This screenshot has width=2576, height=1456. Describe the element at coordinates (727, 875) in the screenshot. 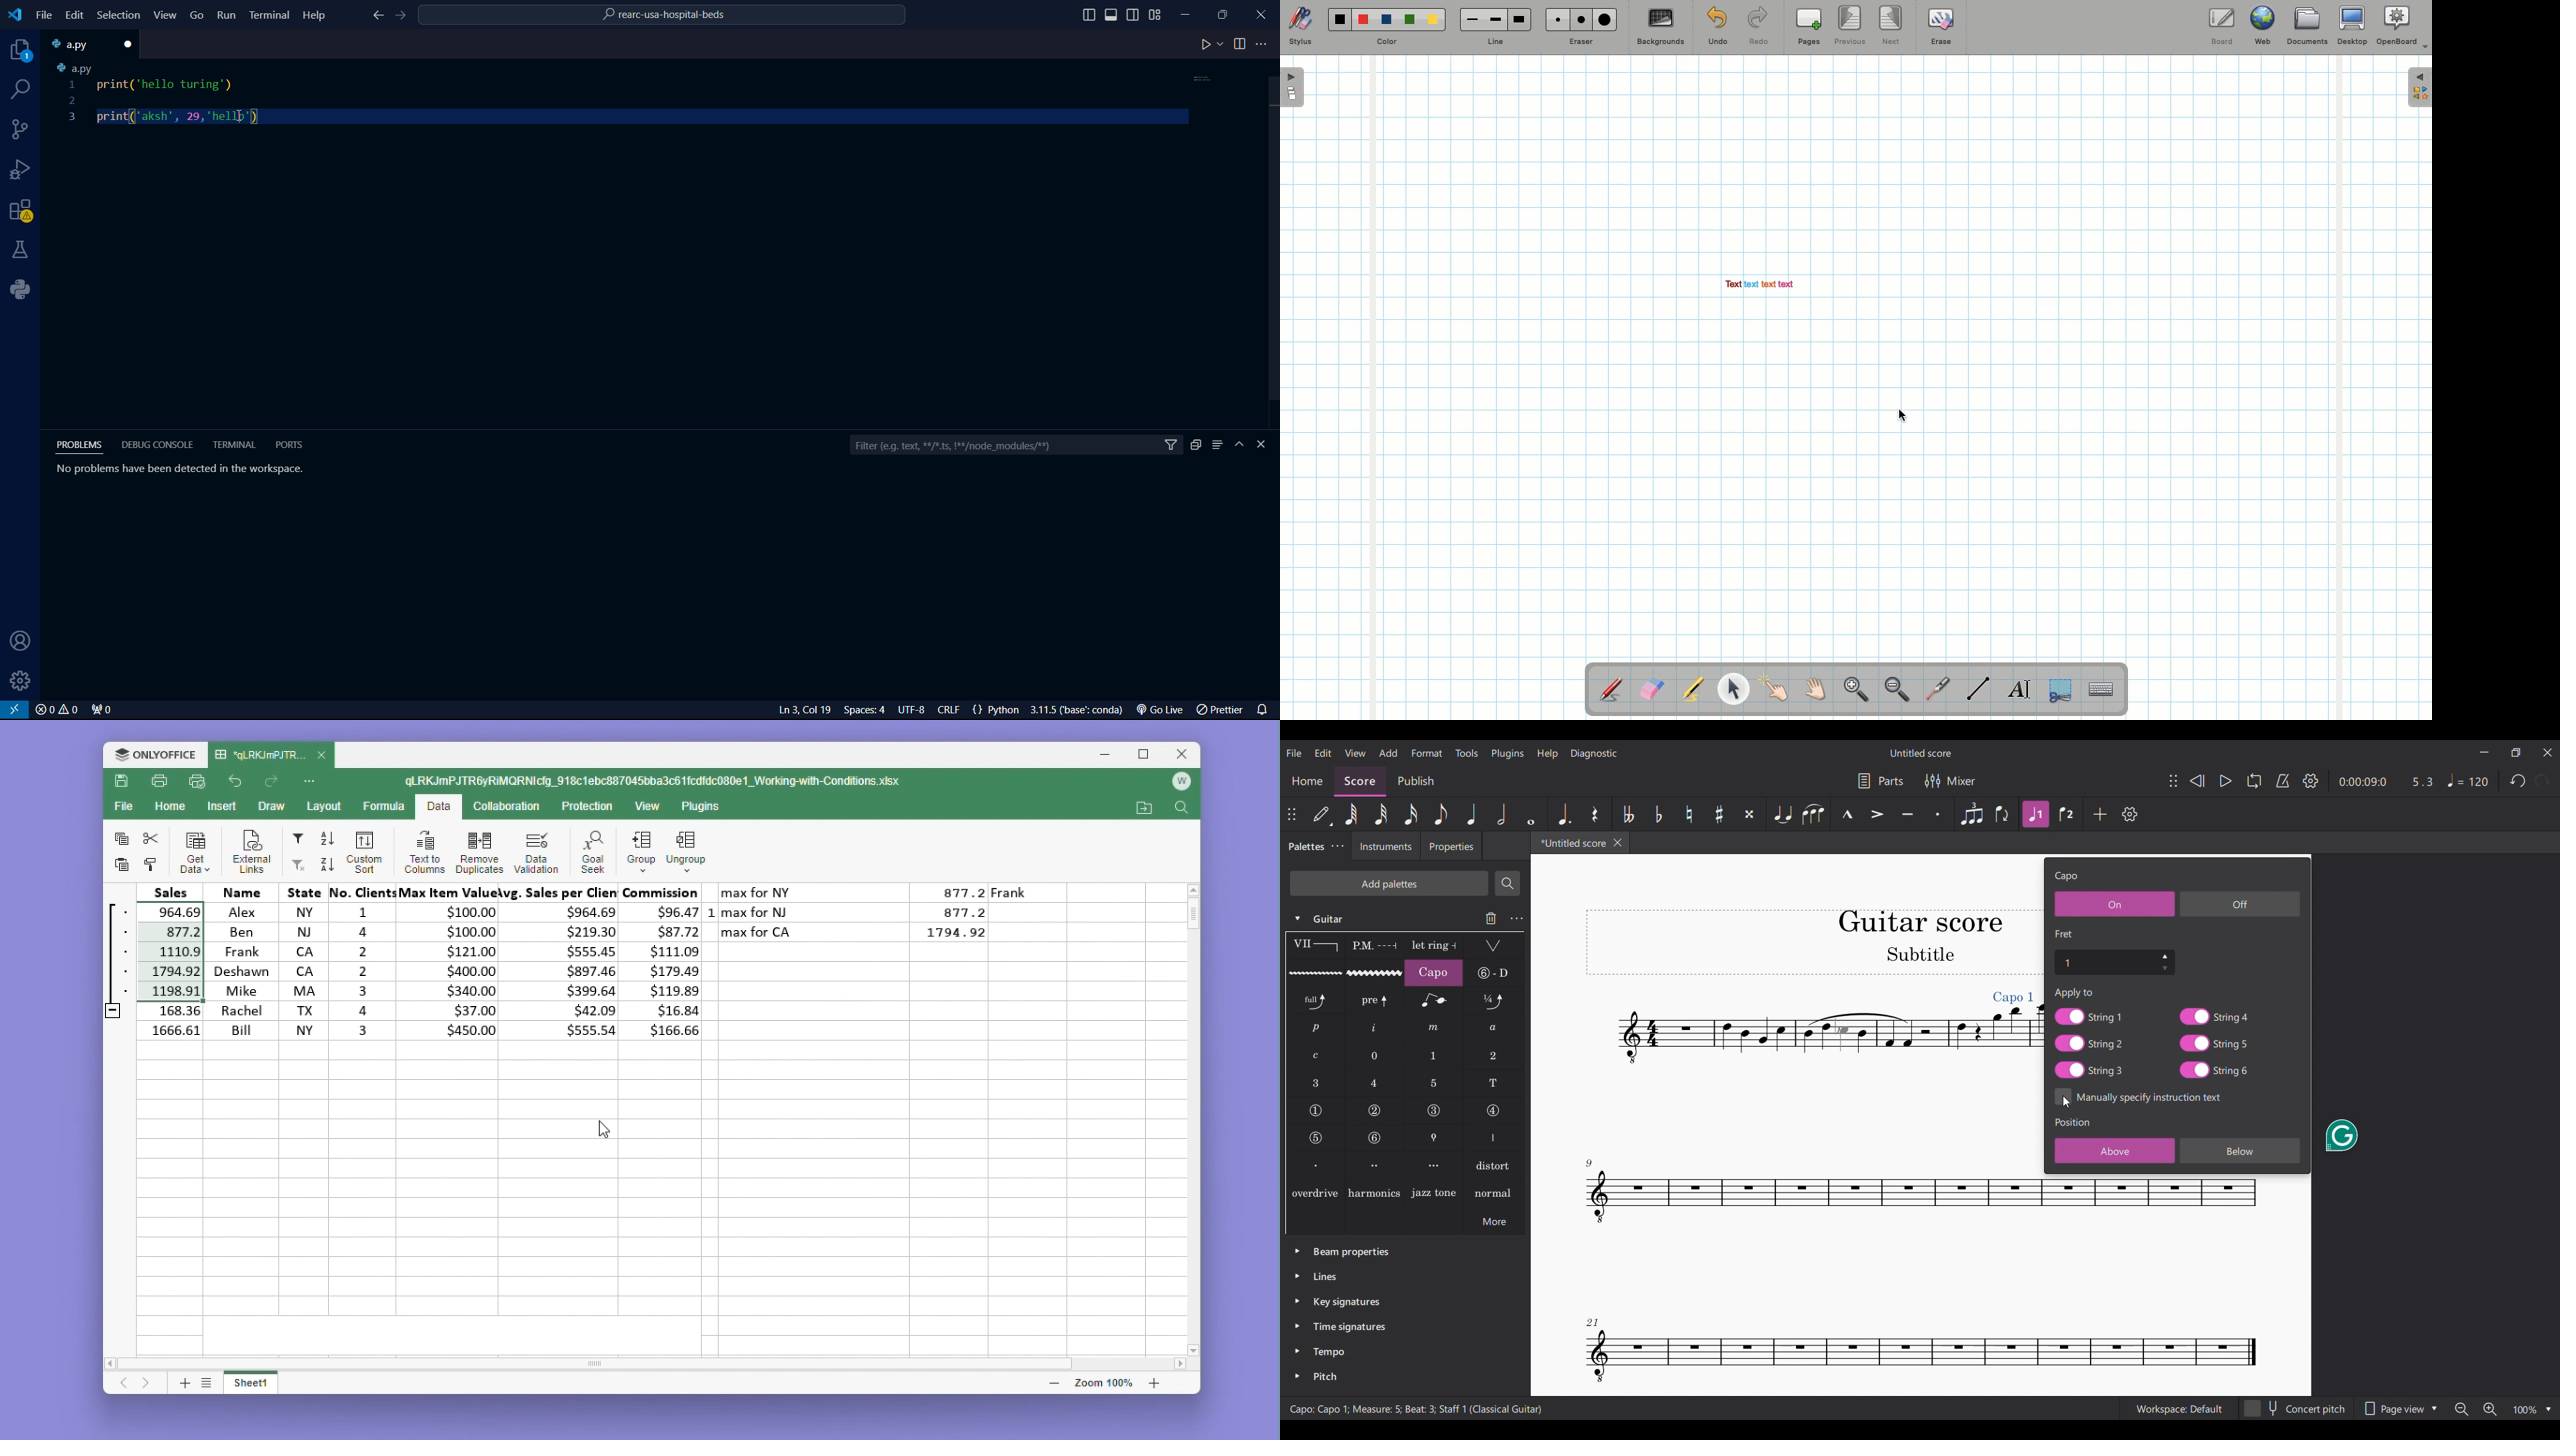

I see `text` at that location.